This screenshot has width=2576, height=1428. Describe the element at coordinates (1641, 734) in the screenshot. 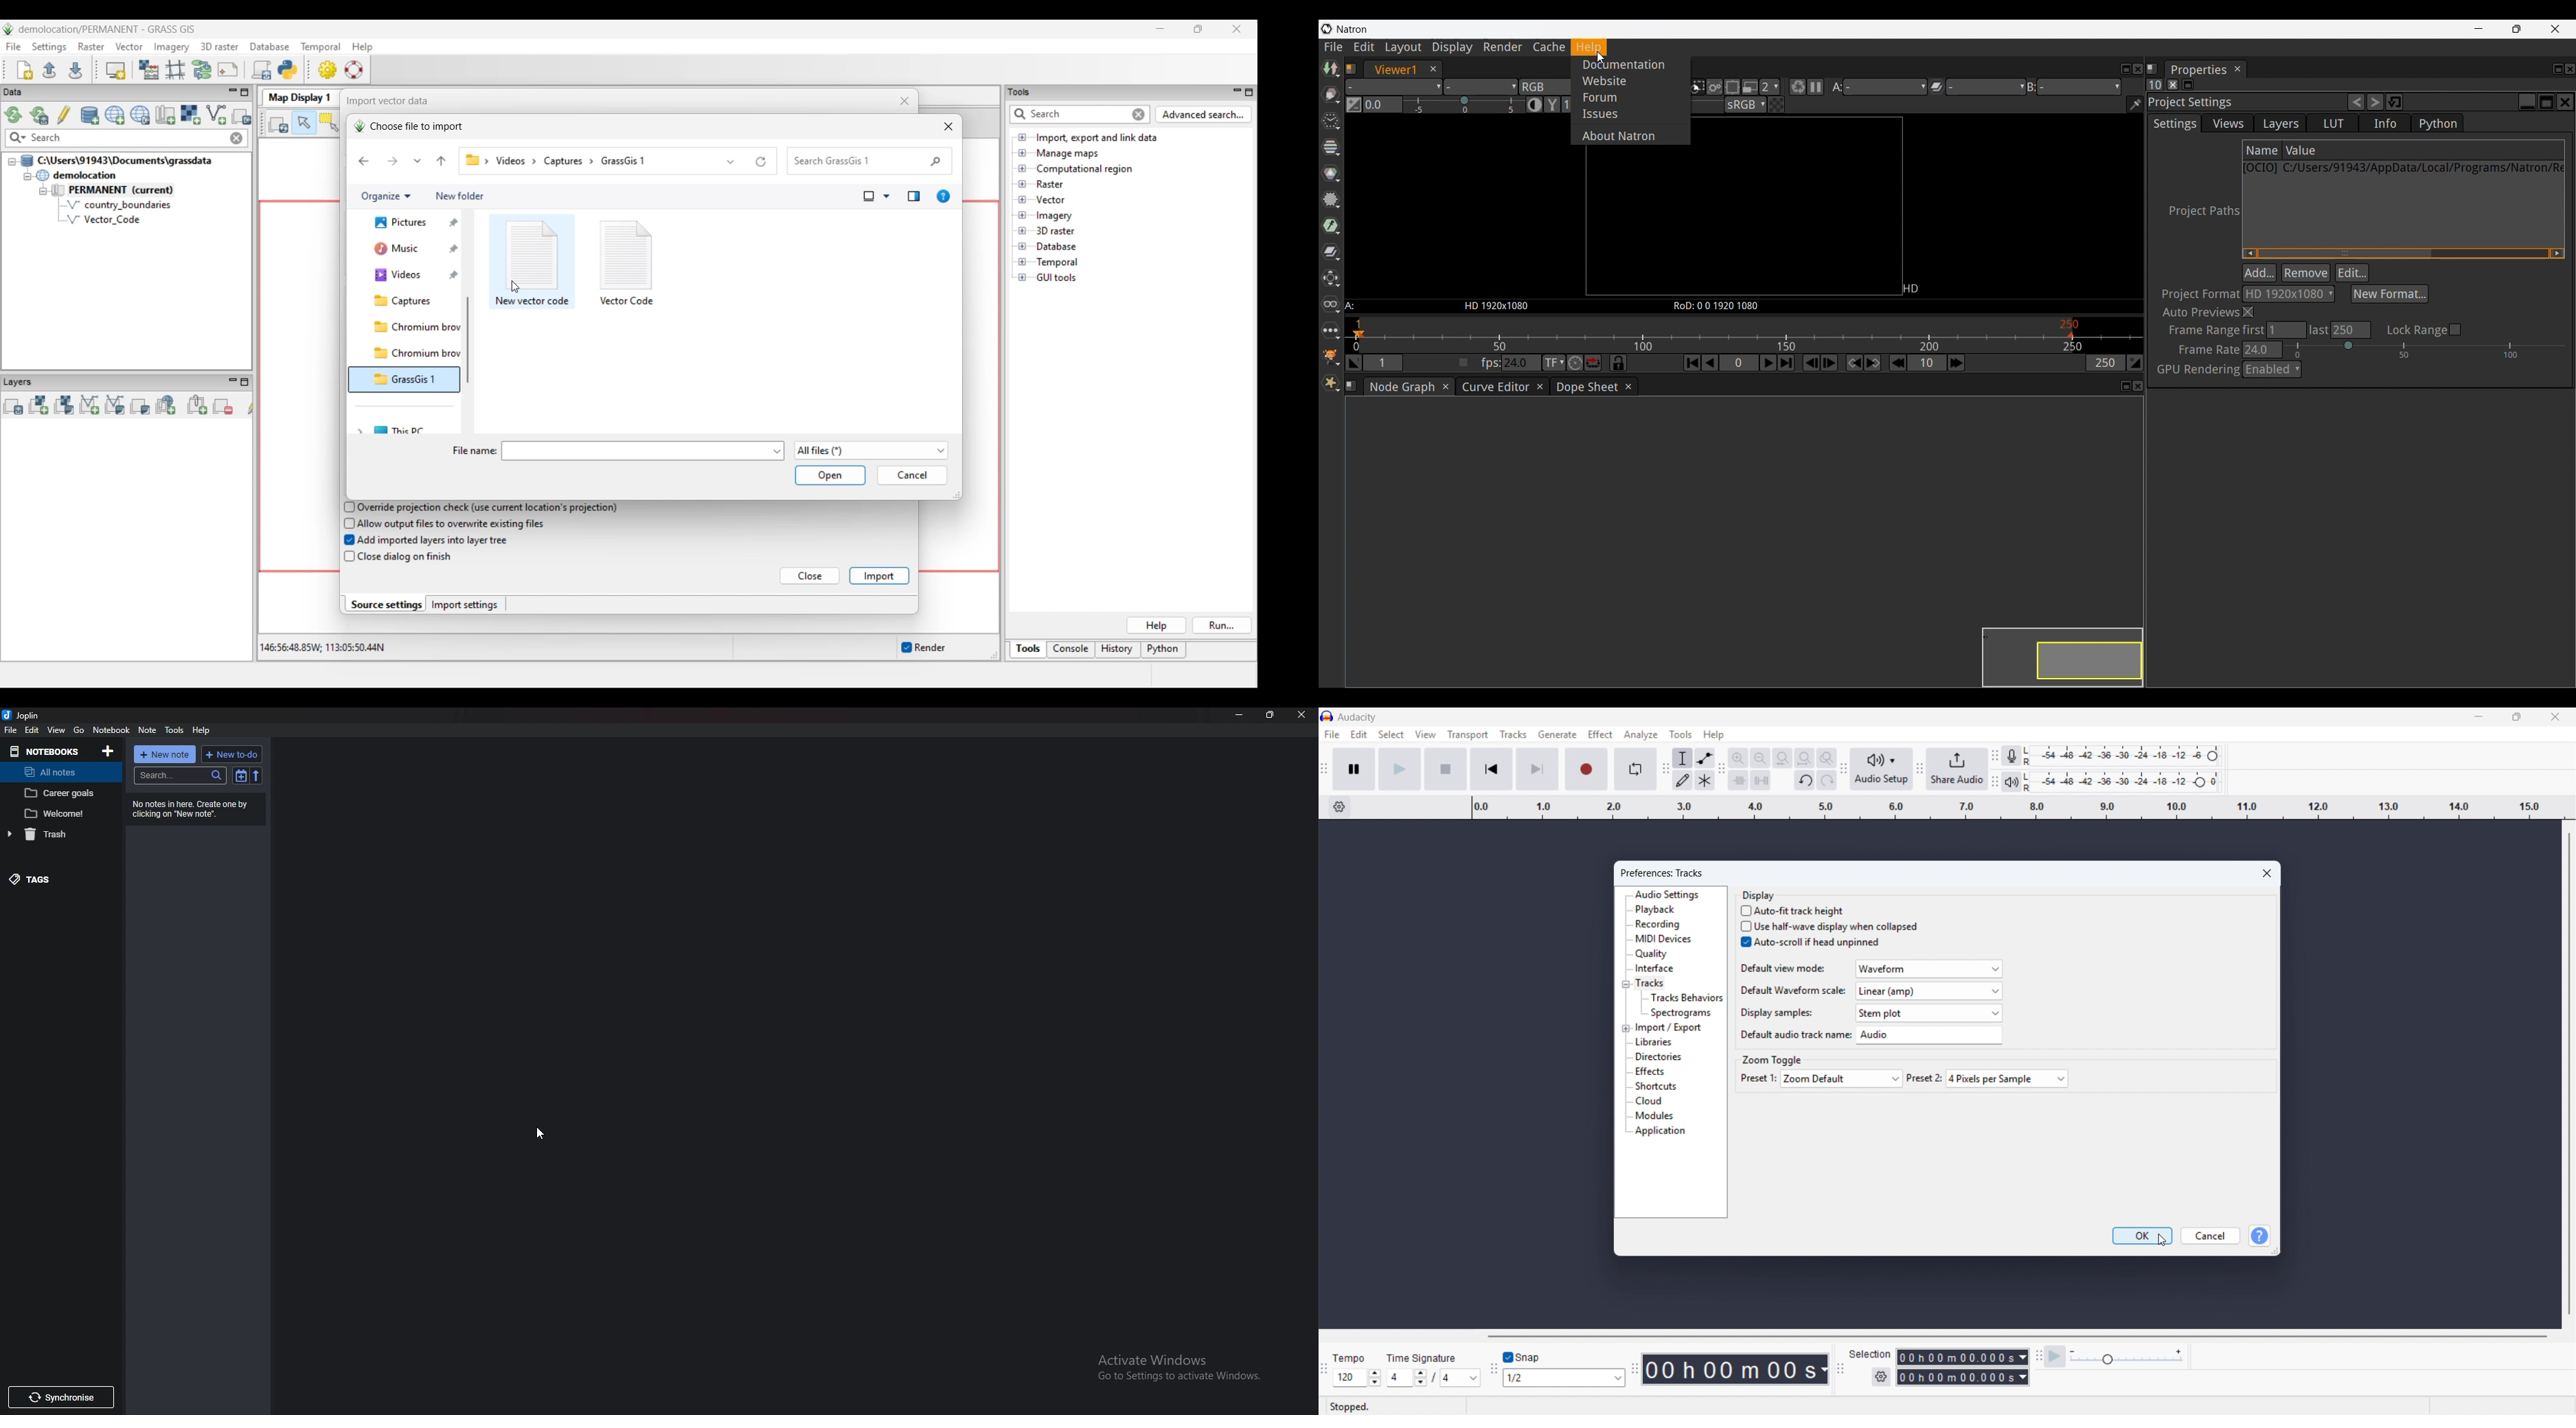

I see `analyze` at that location.